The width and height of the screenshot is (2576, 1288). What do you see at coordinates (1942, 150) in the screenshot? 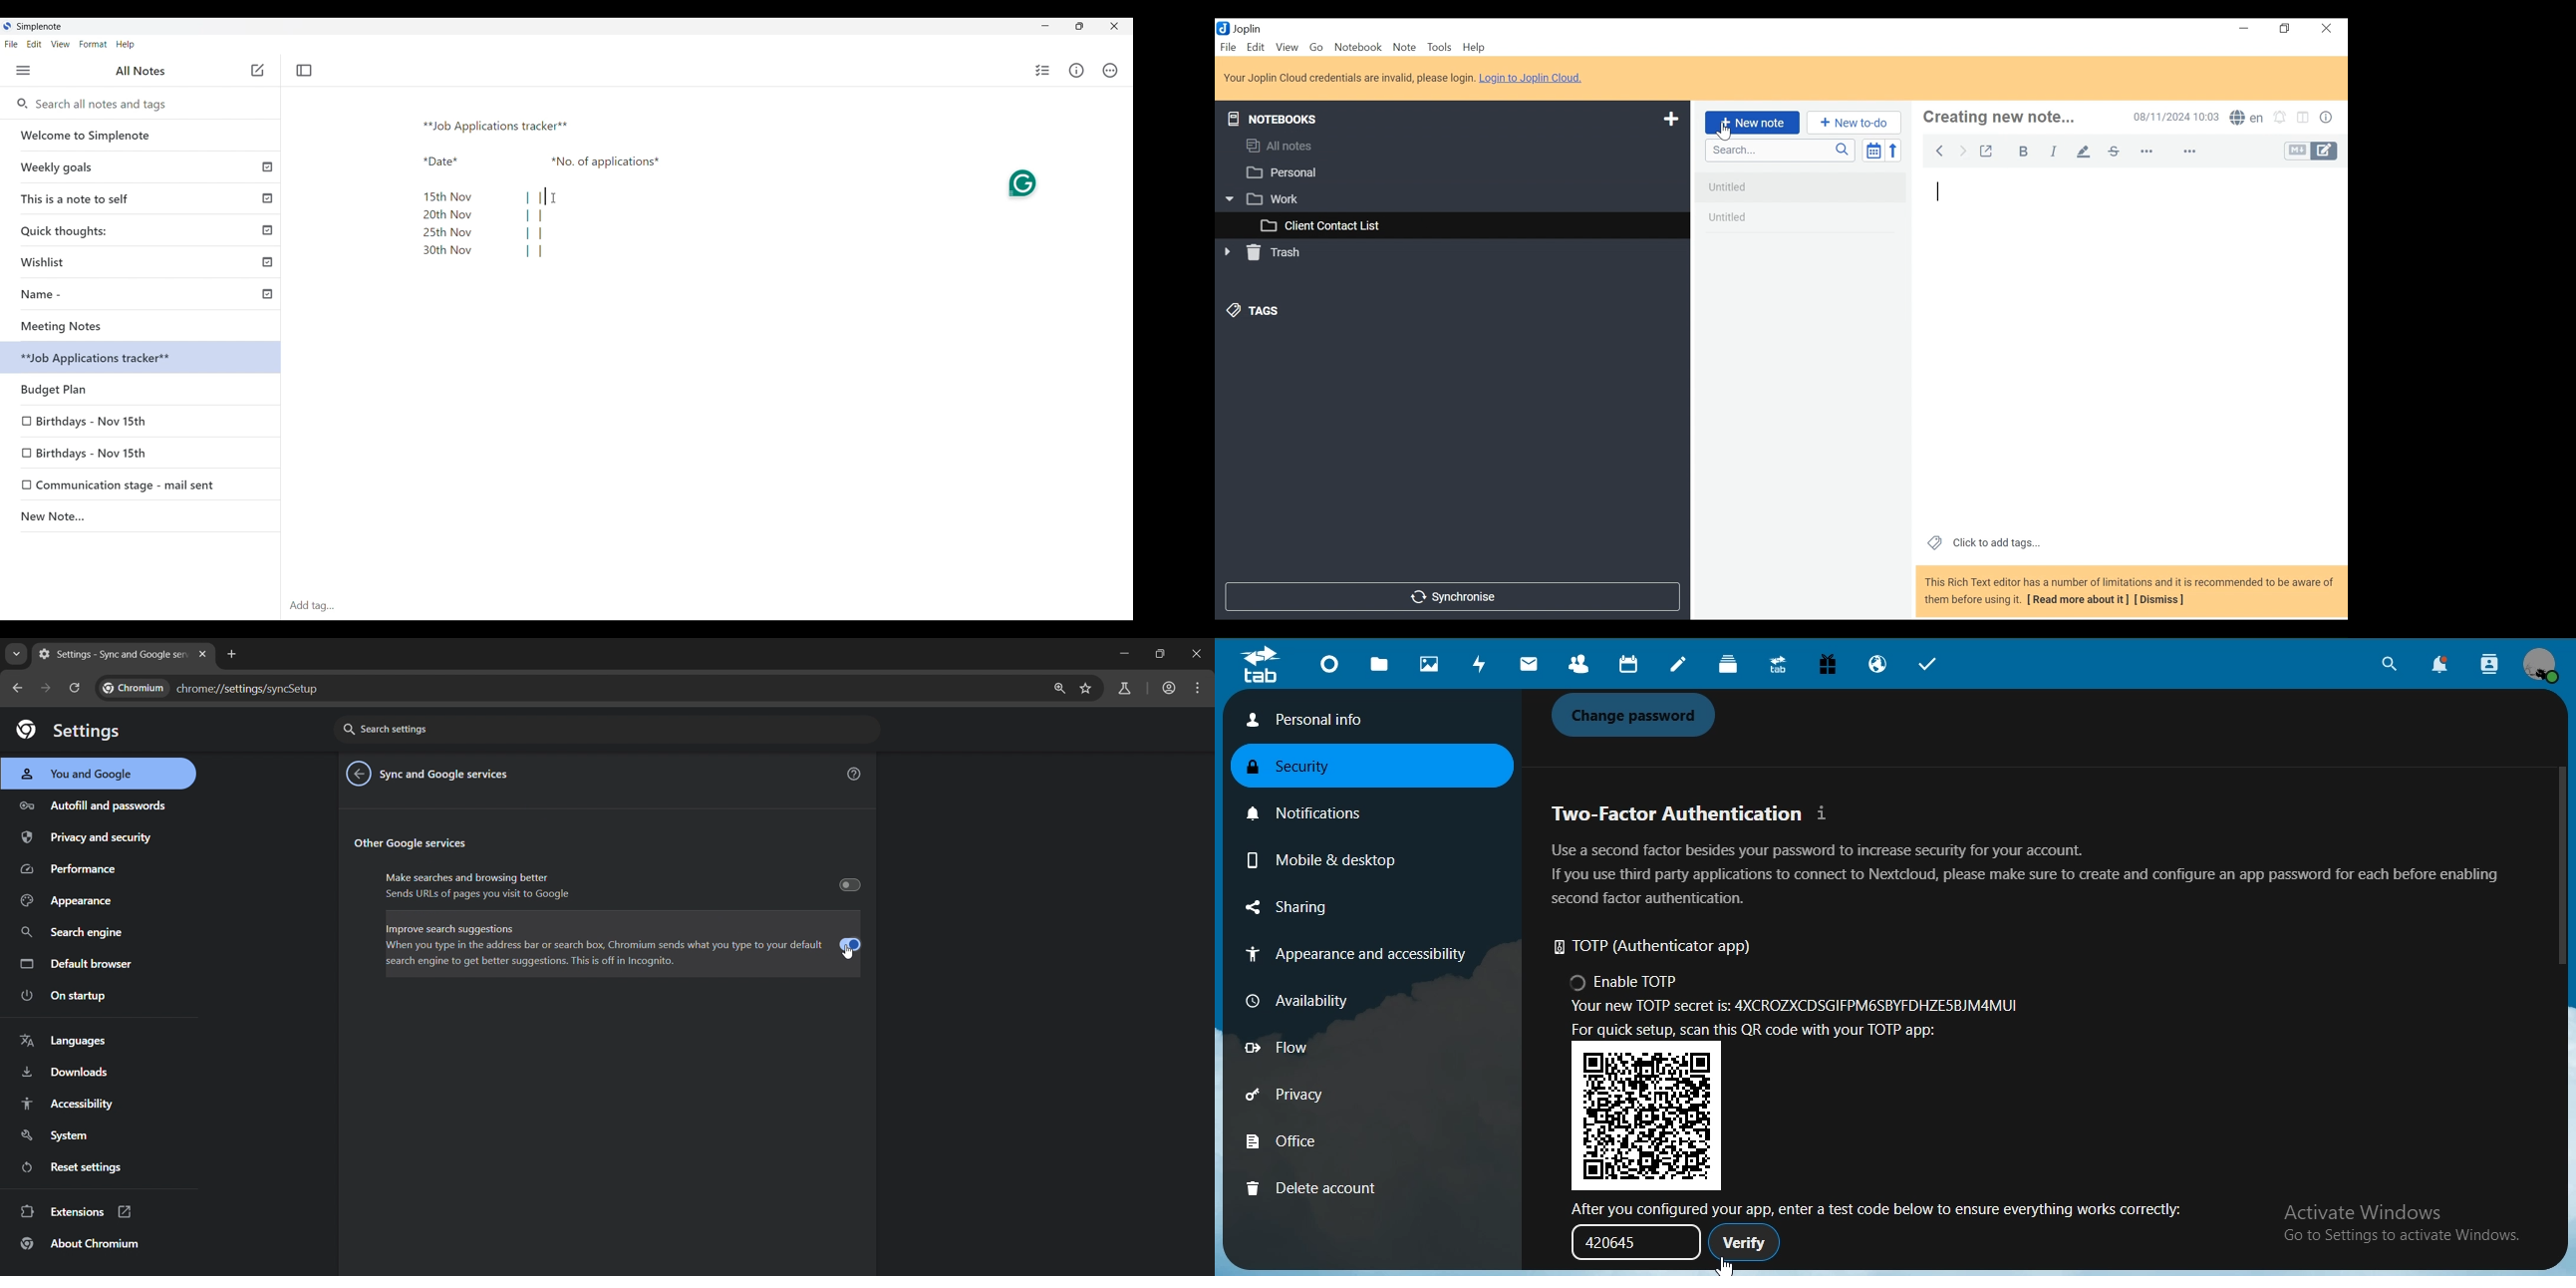
I see `Back` at bounding box center [1942, 150].